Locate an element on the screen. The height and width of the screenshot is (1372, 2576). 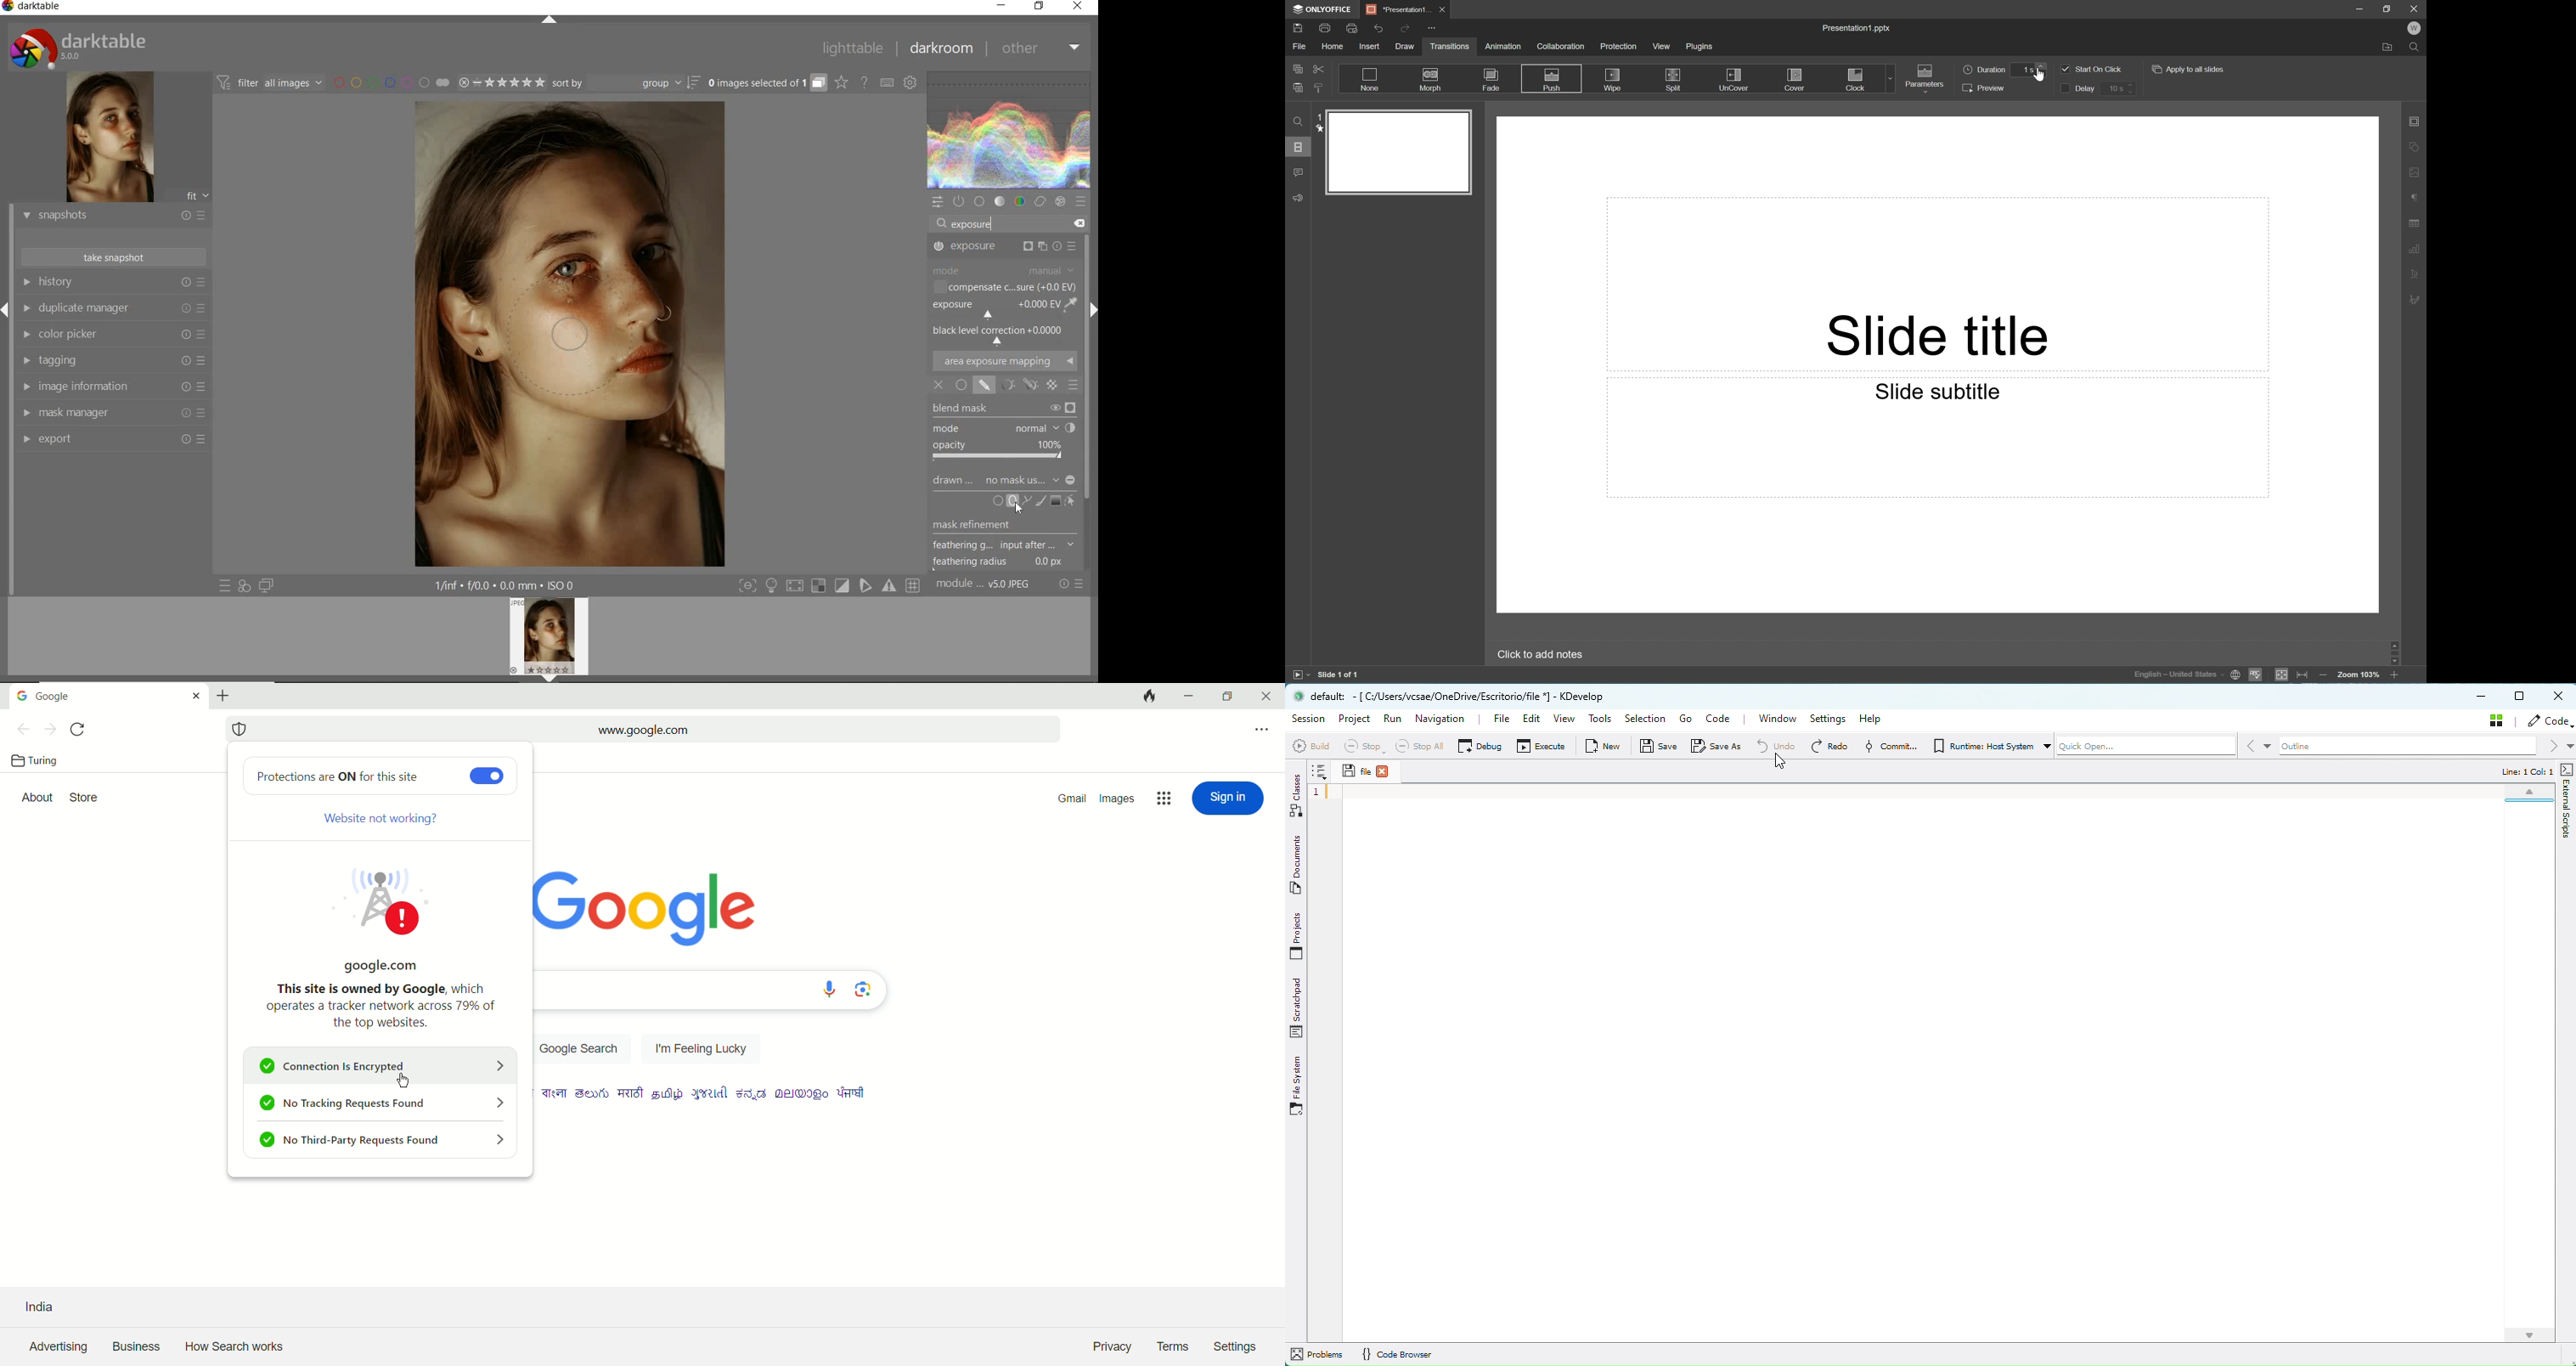
minimize is located at coordinates (1001, 6).